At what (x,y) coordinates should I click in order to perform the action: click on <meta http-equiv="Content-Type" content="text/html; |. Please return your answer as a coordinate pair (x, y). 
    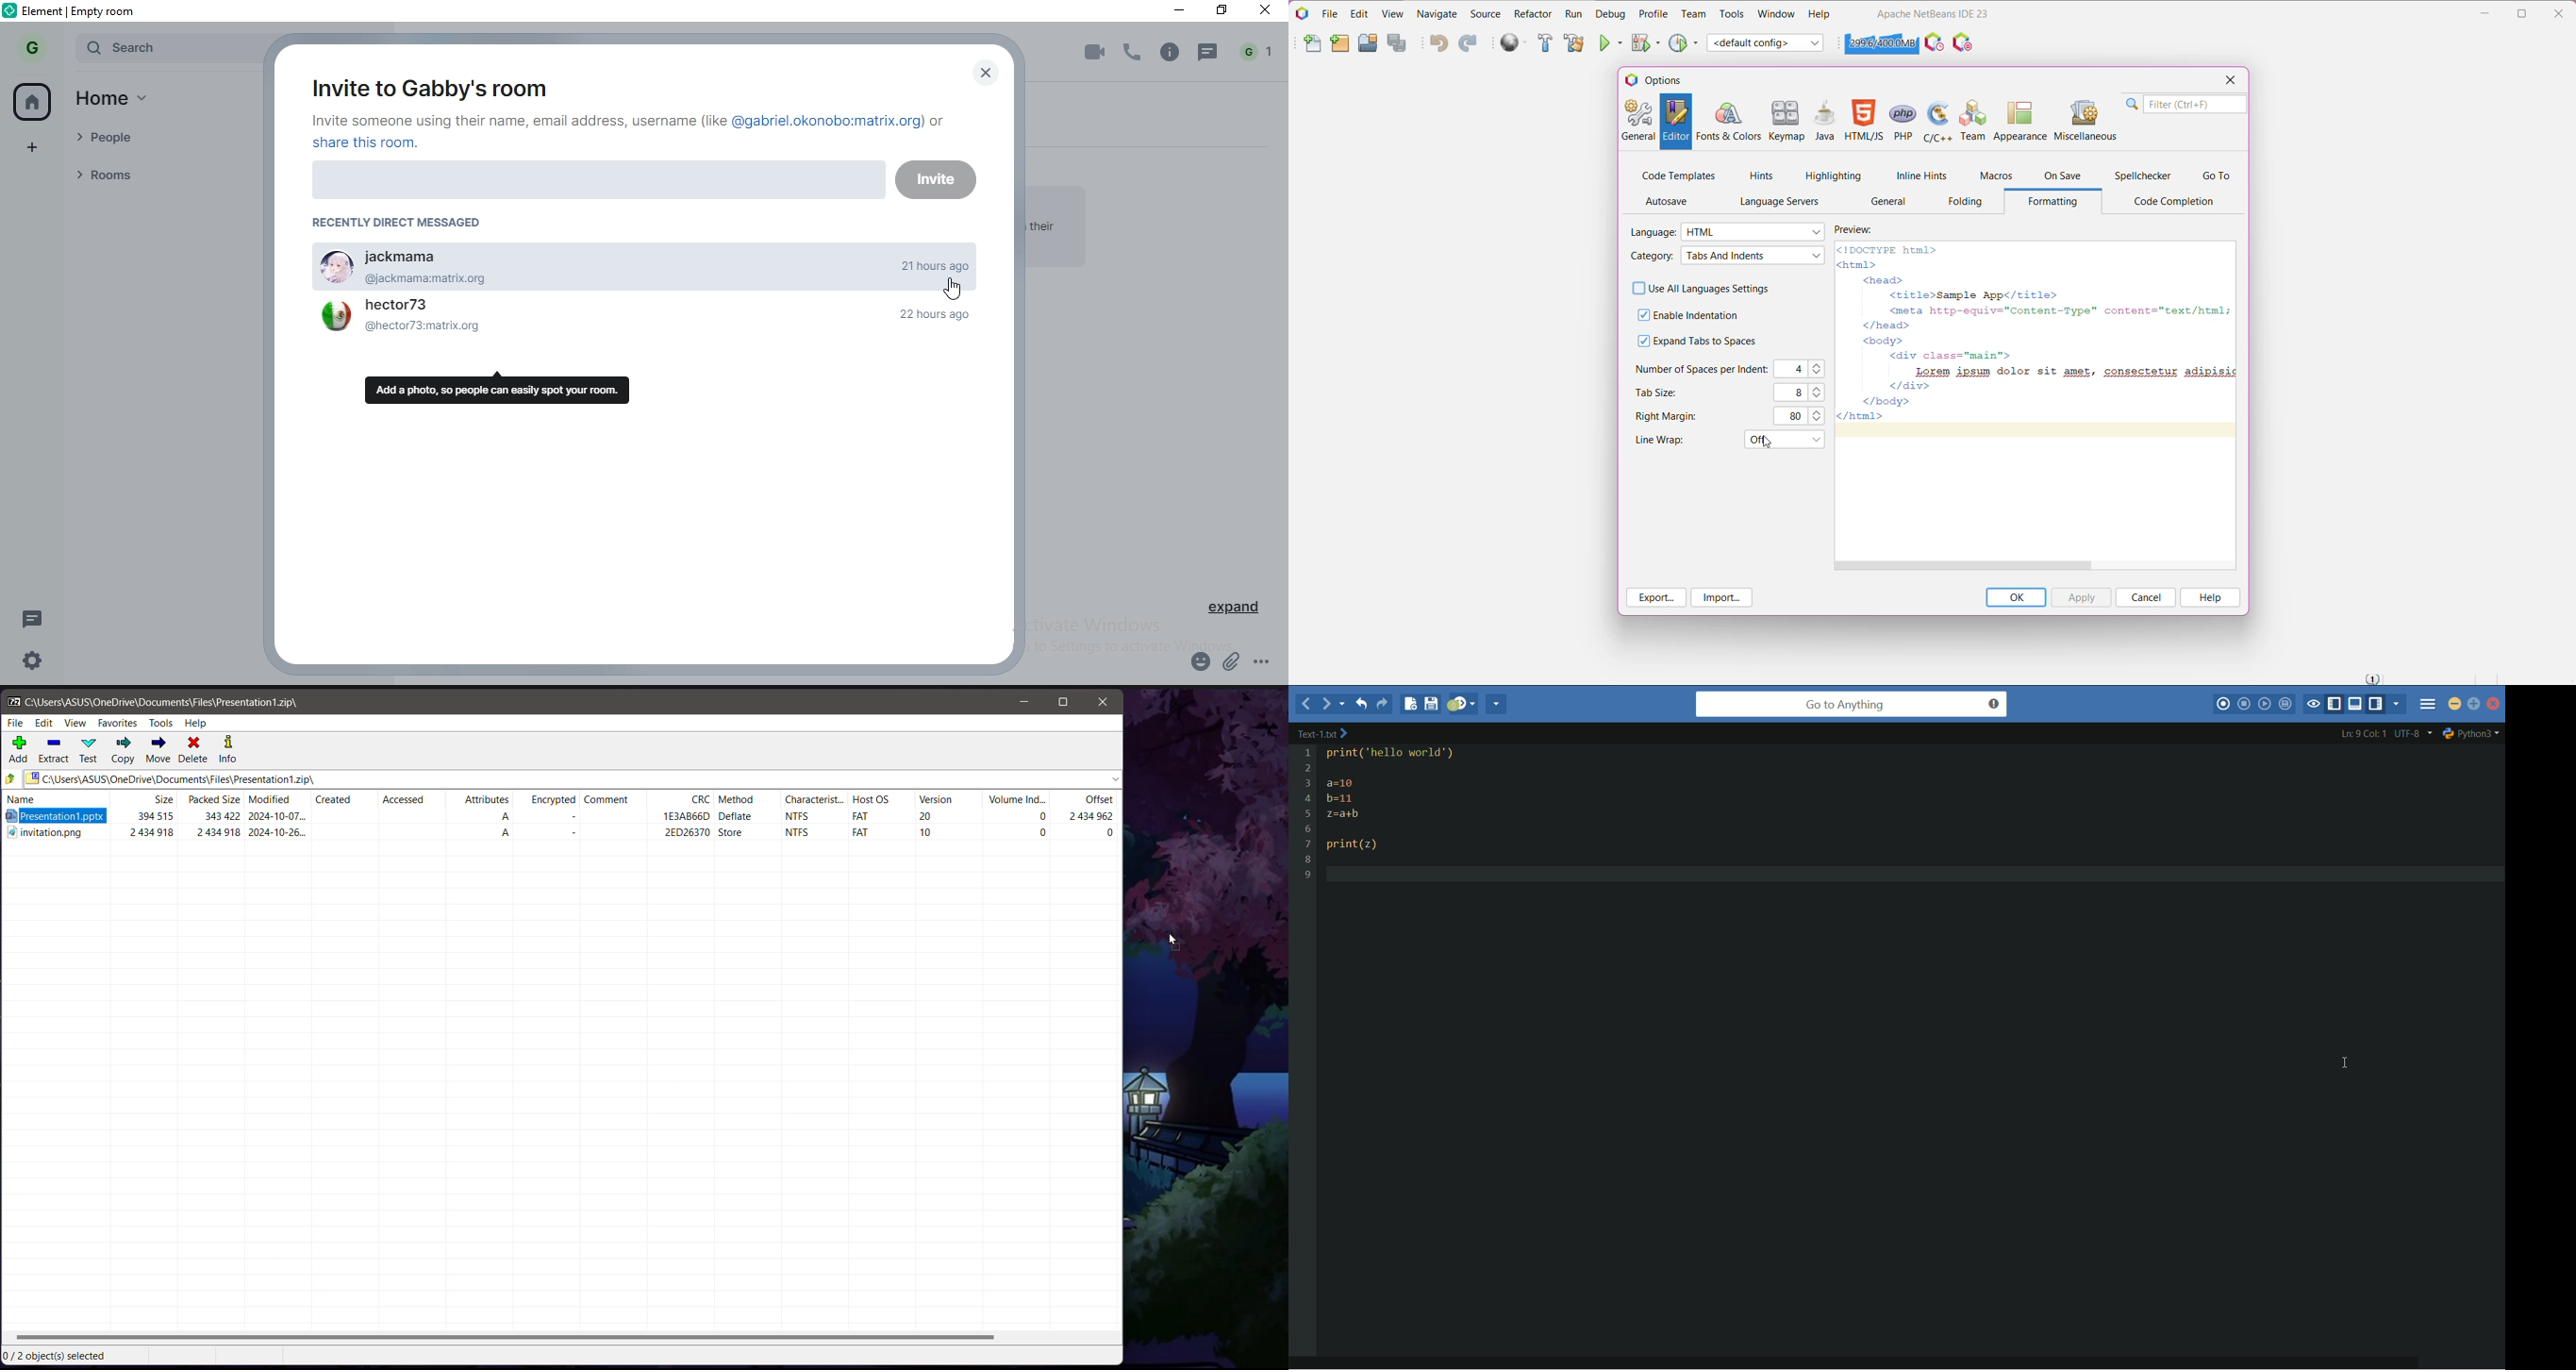
    Looking at the image, I should click on (2055, 310).